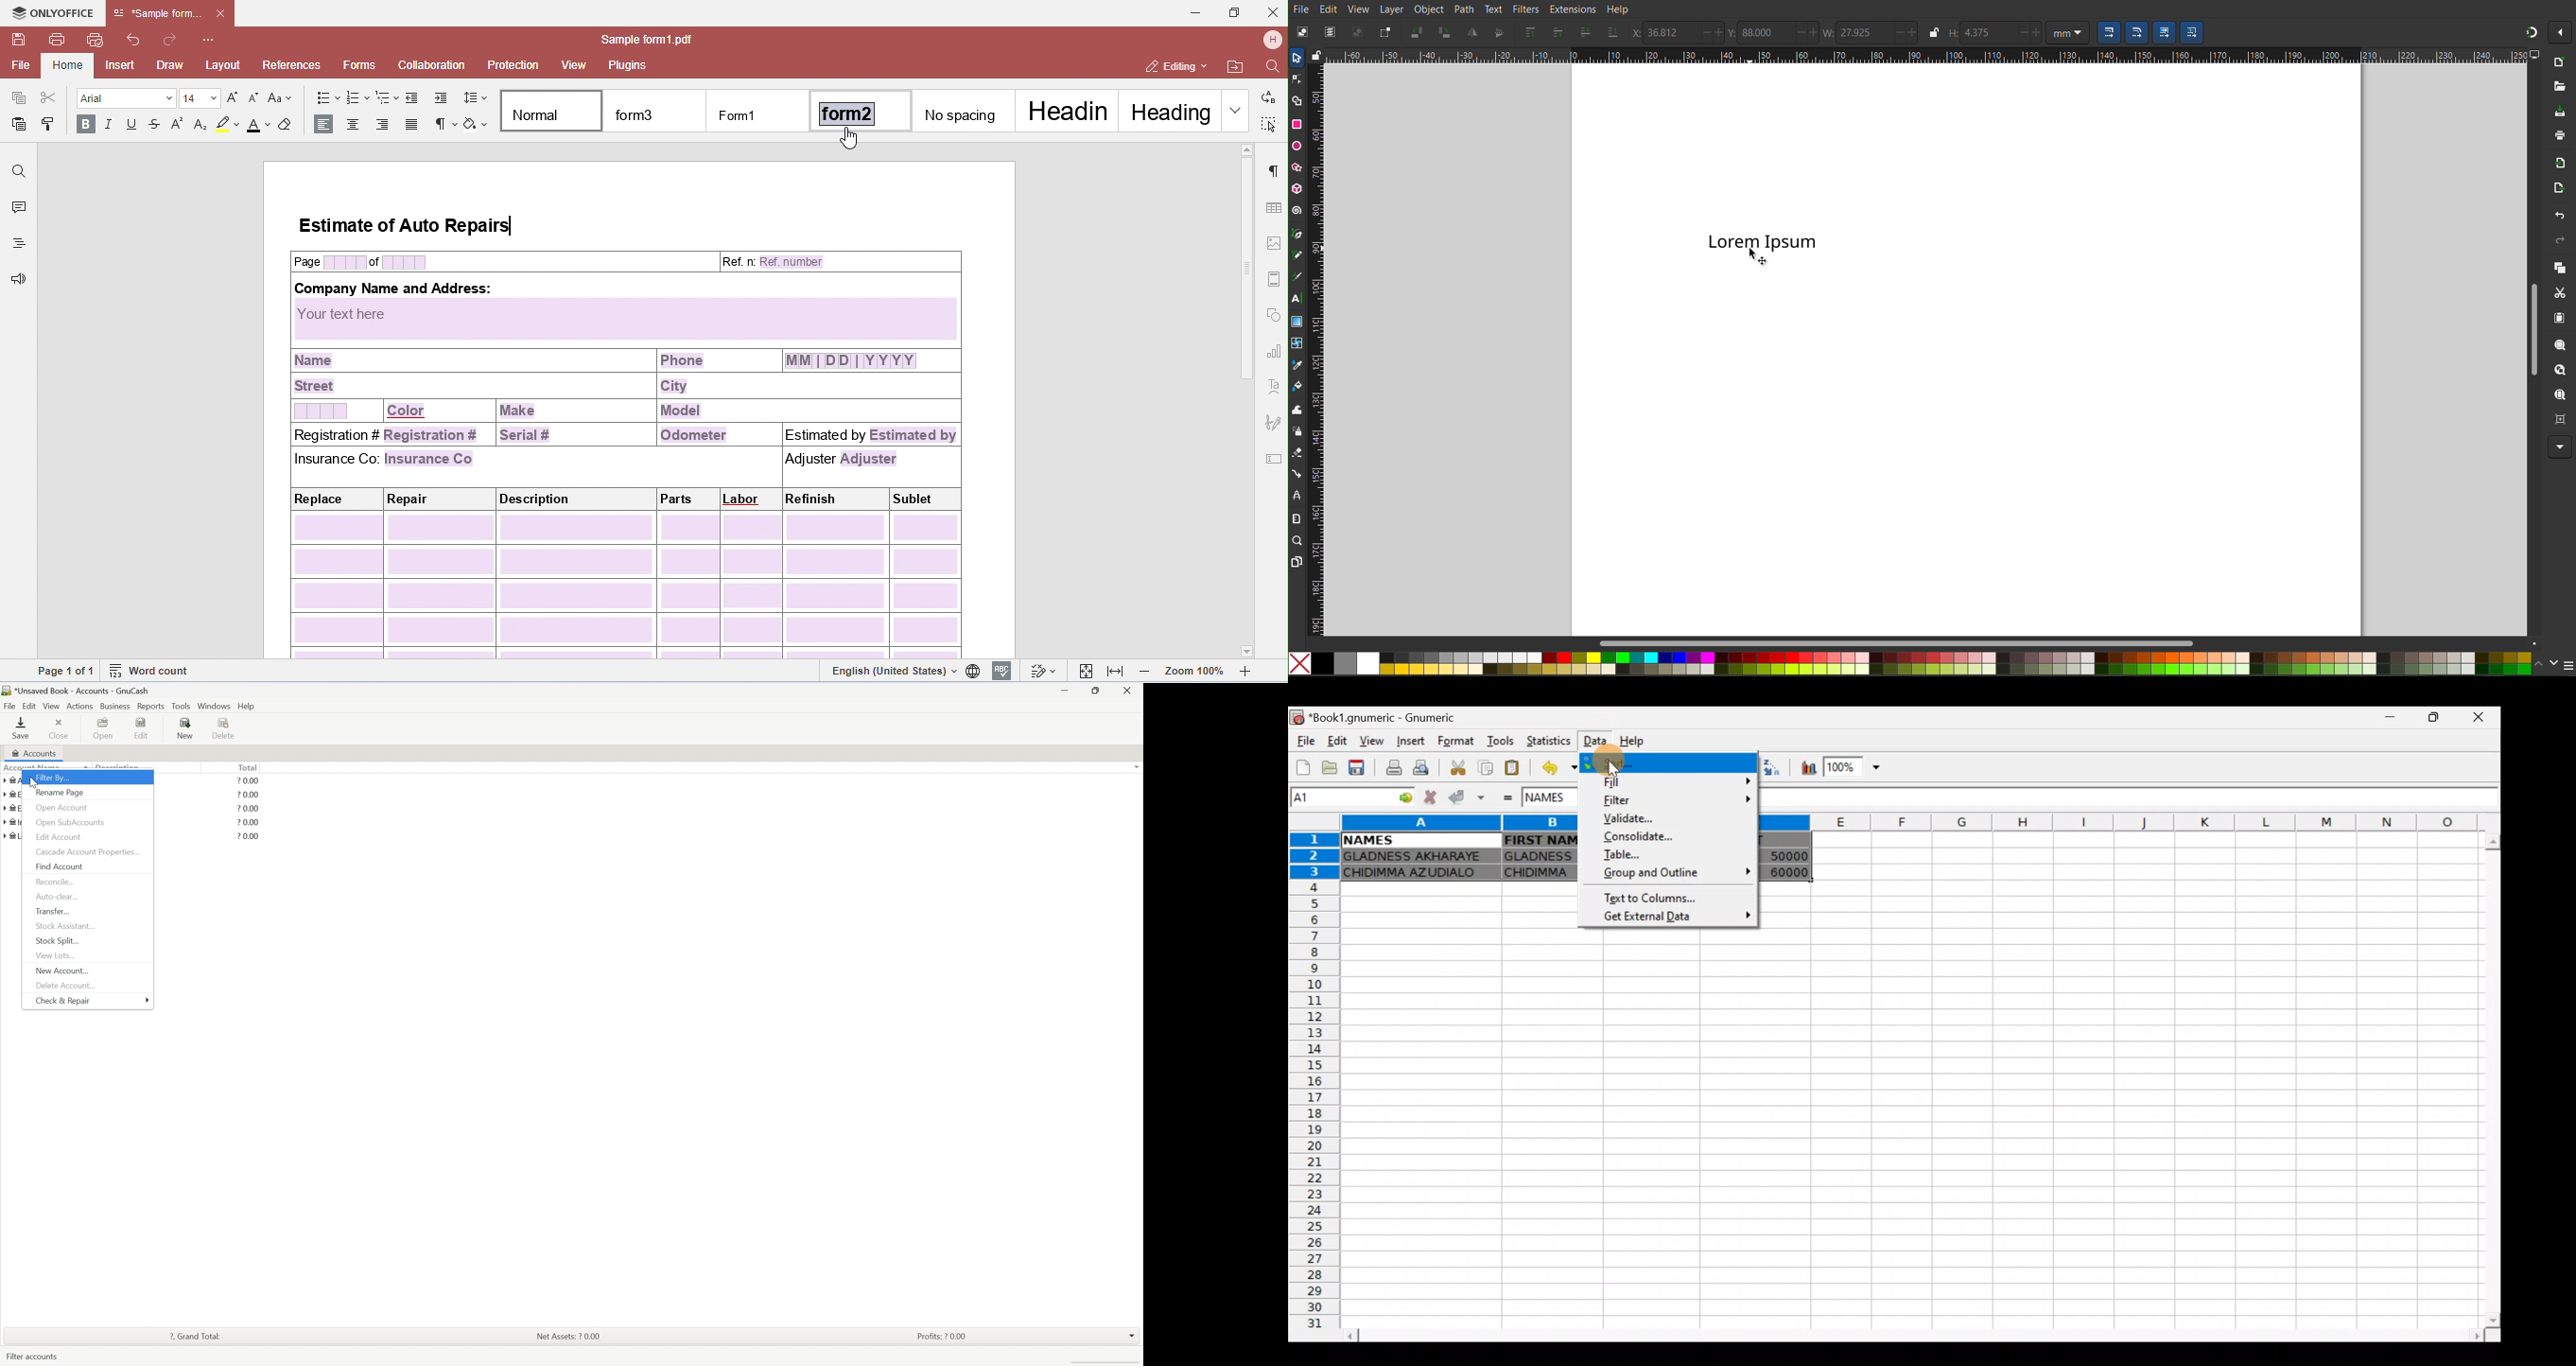  What do you see at coordinates (2136, 33) in the screenshot?
I see `Scale radii of round corners` at bounding box center [2136, 33].